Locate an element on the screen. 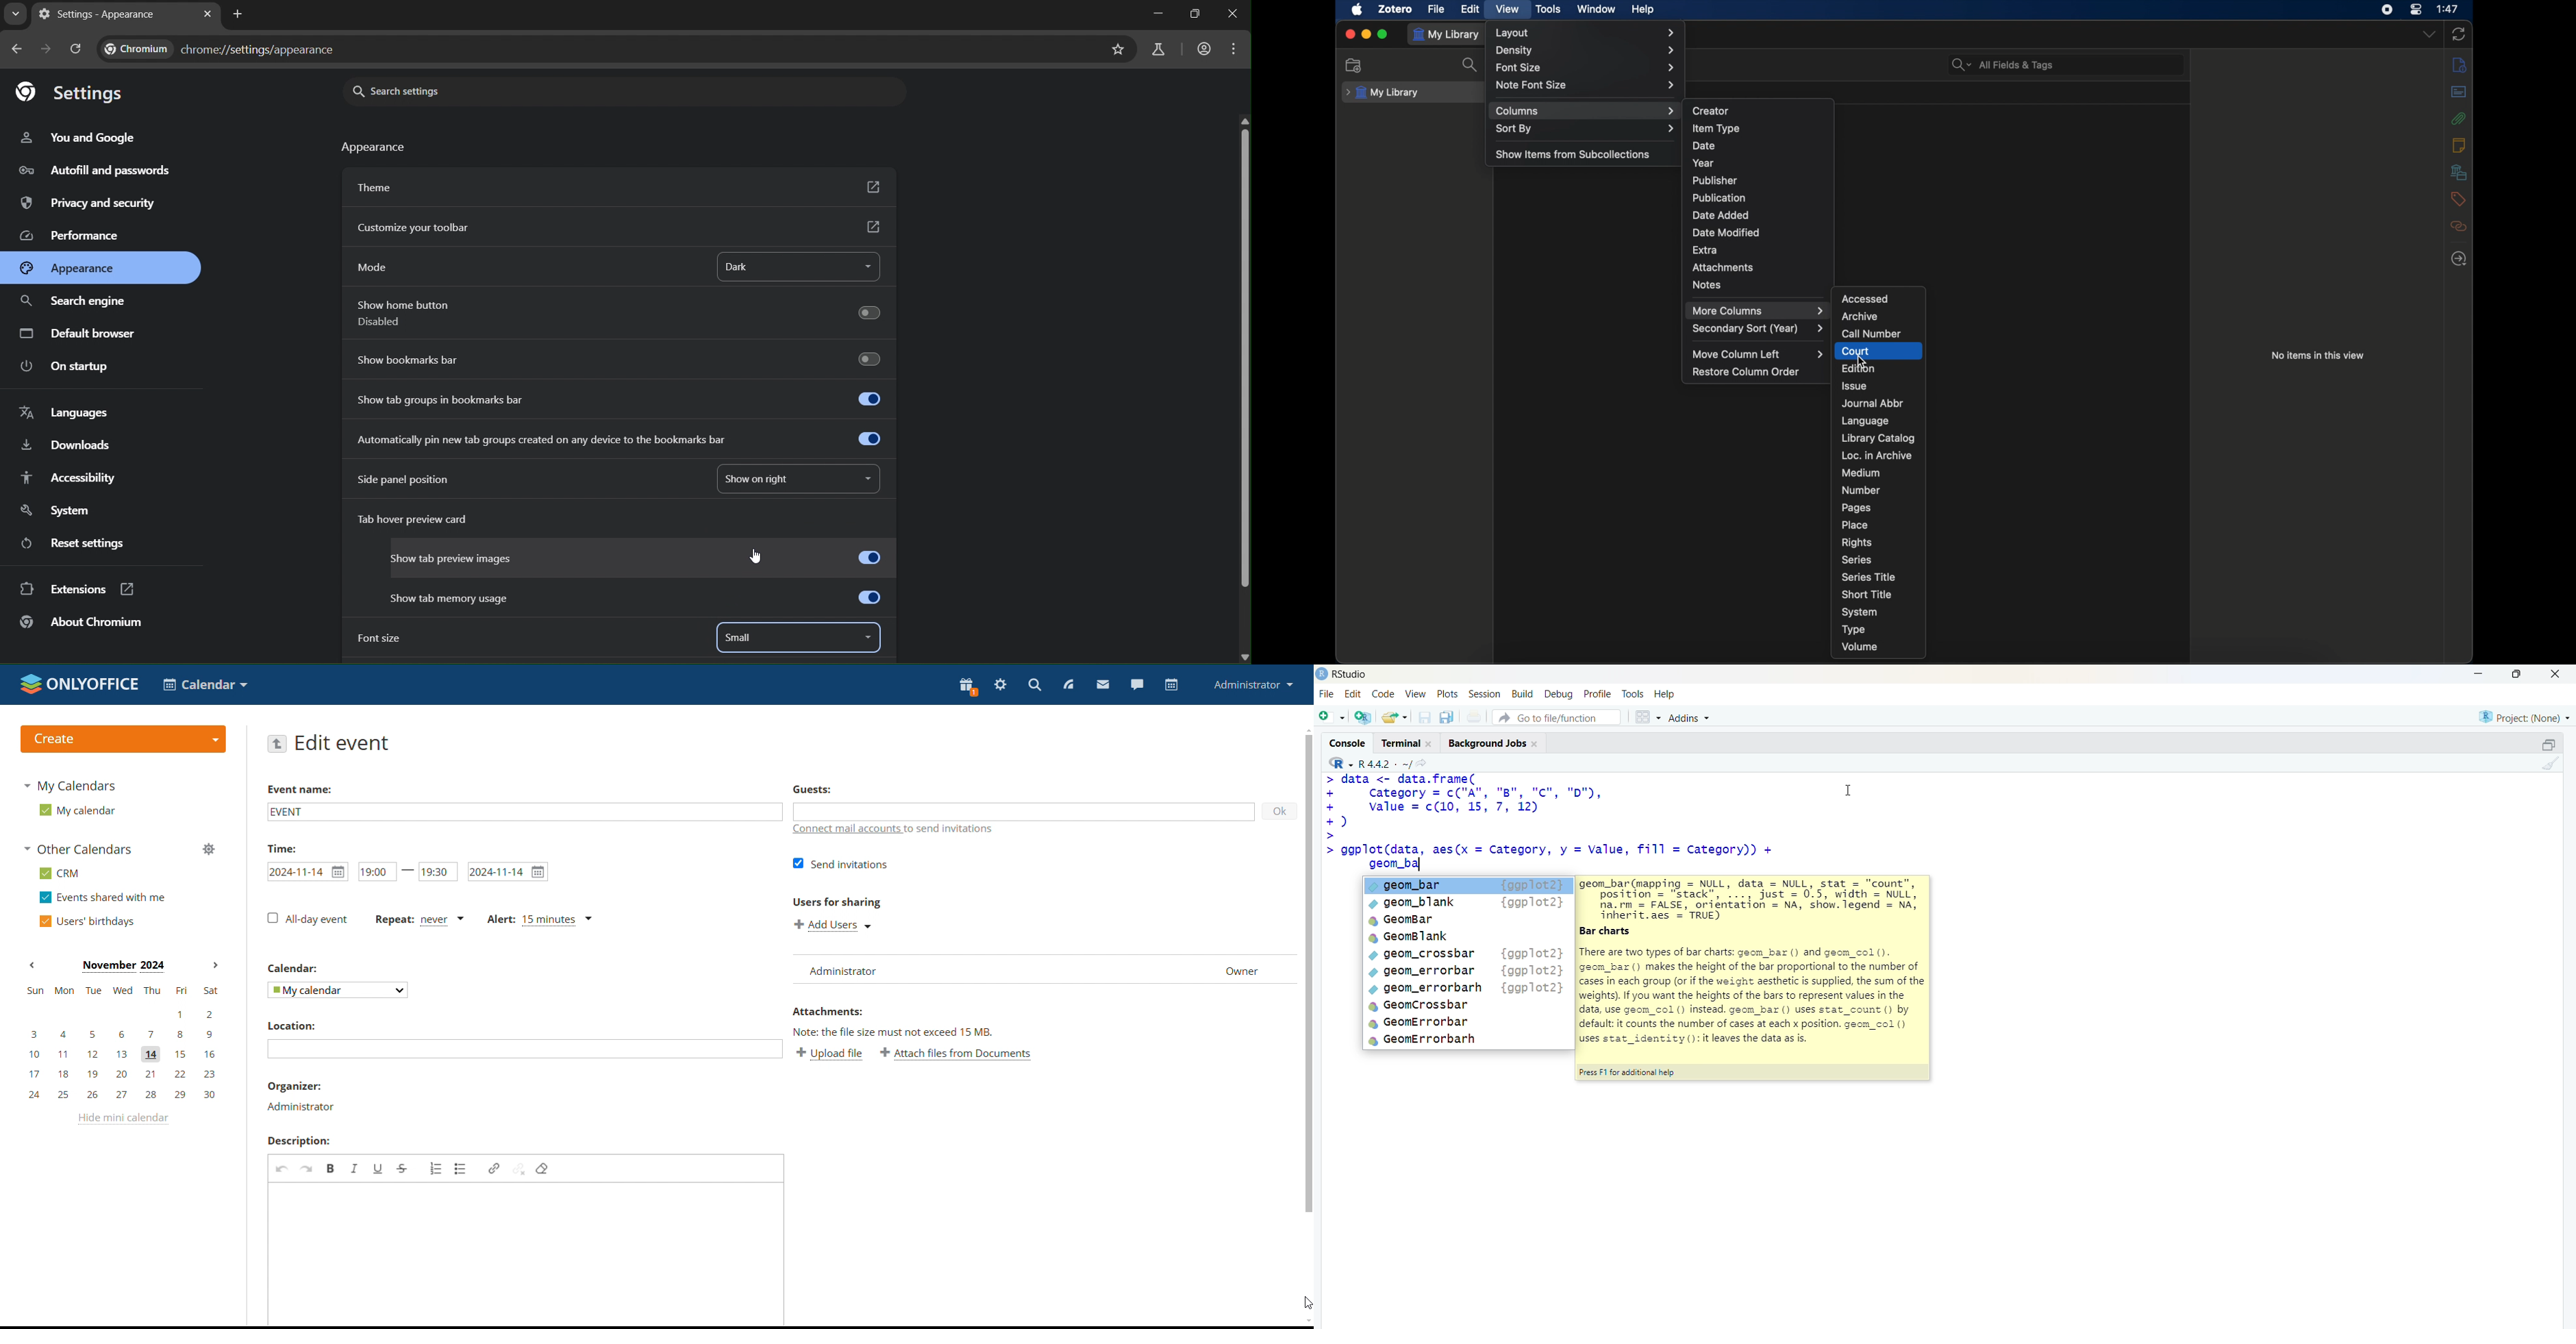  save all open documents is located at coordinates (1446, 717).